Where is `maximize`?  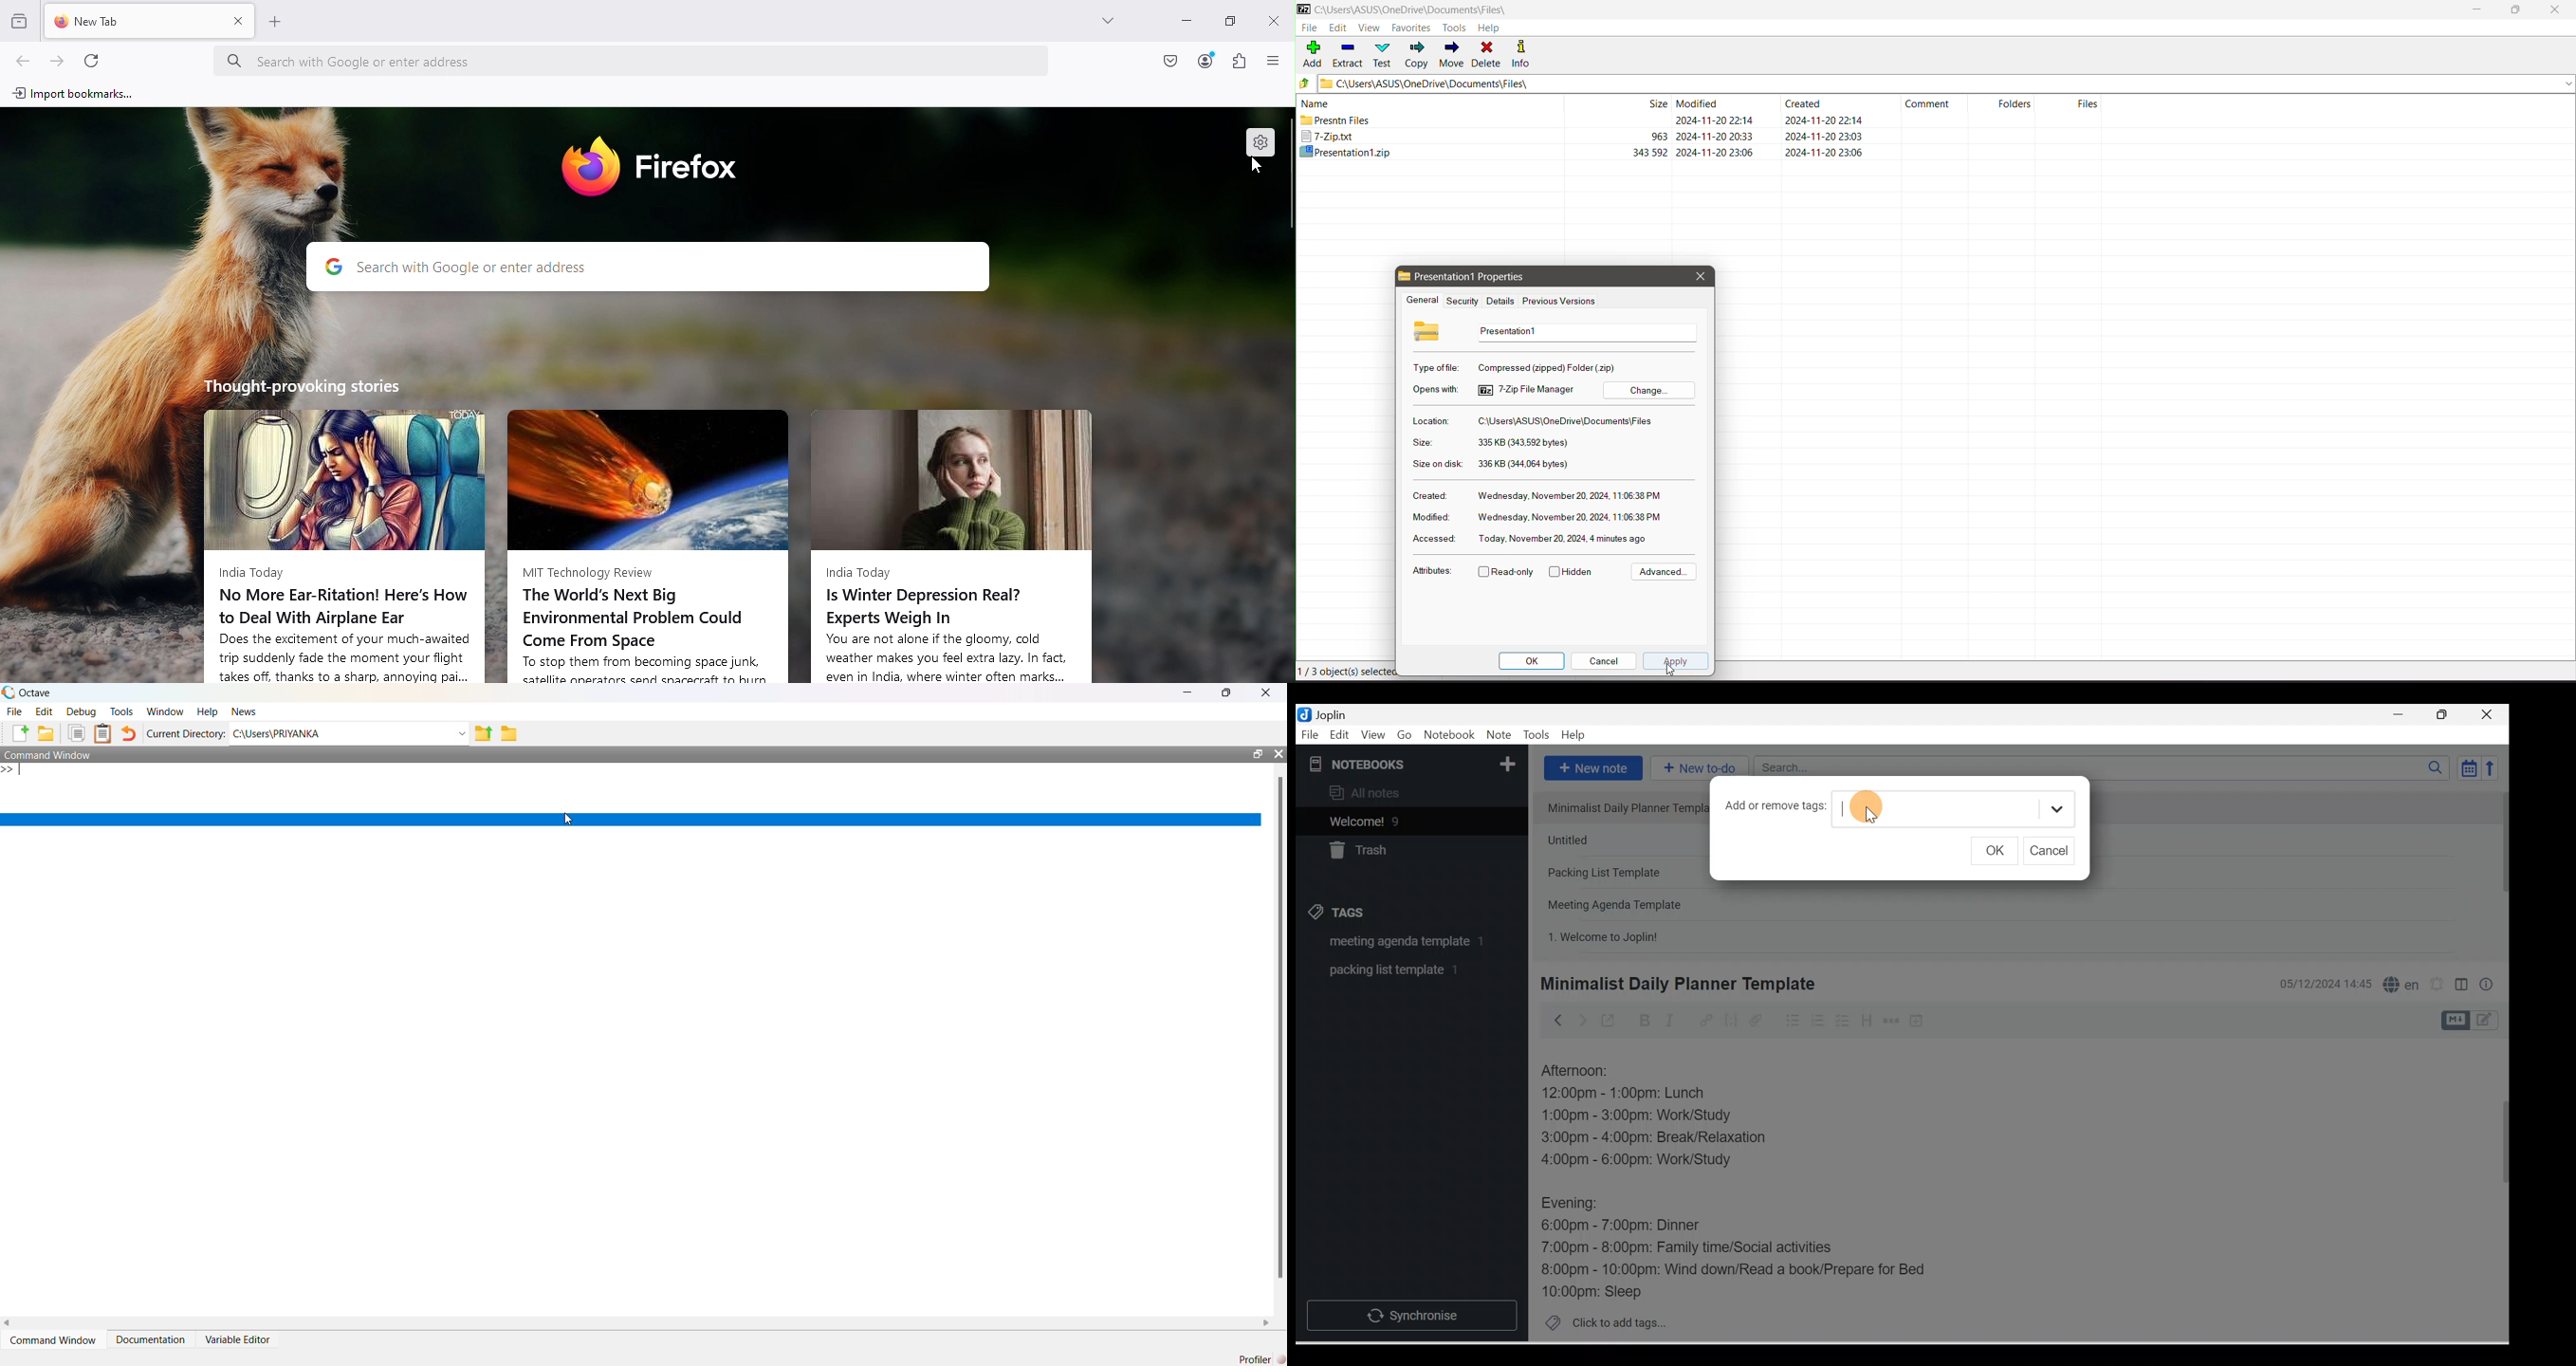
maximize is located at coordinates (1258, 753).